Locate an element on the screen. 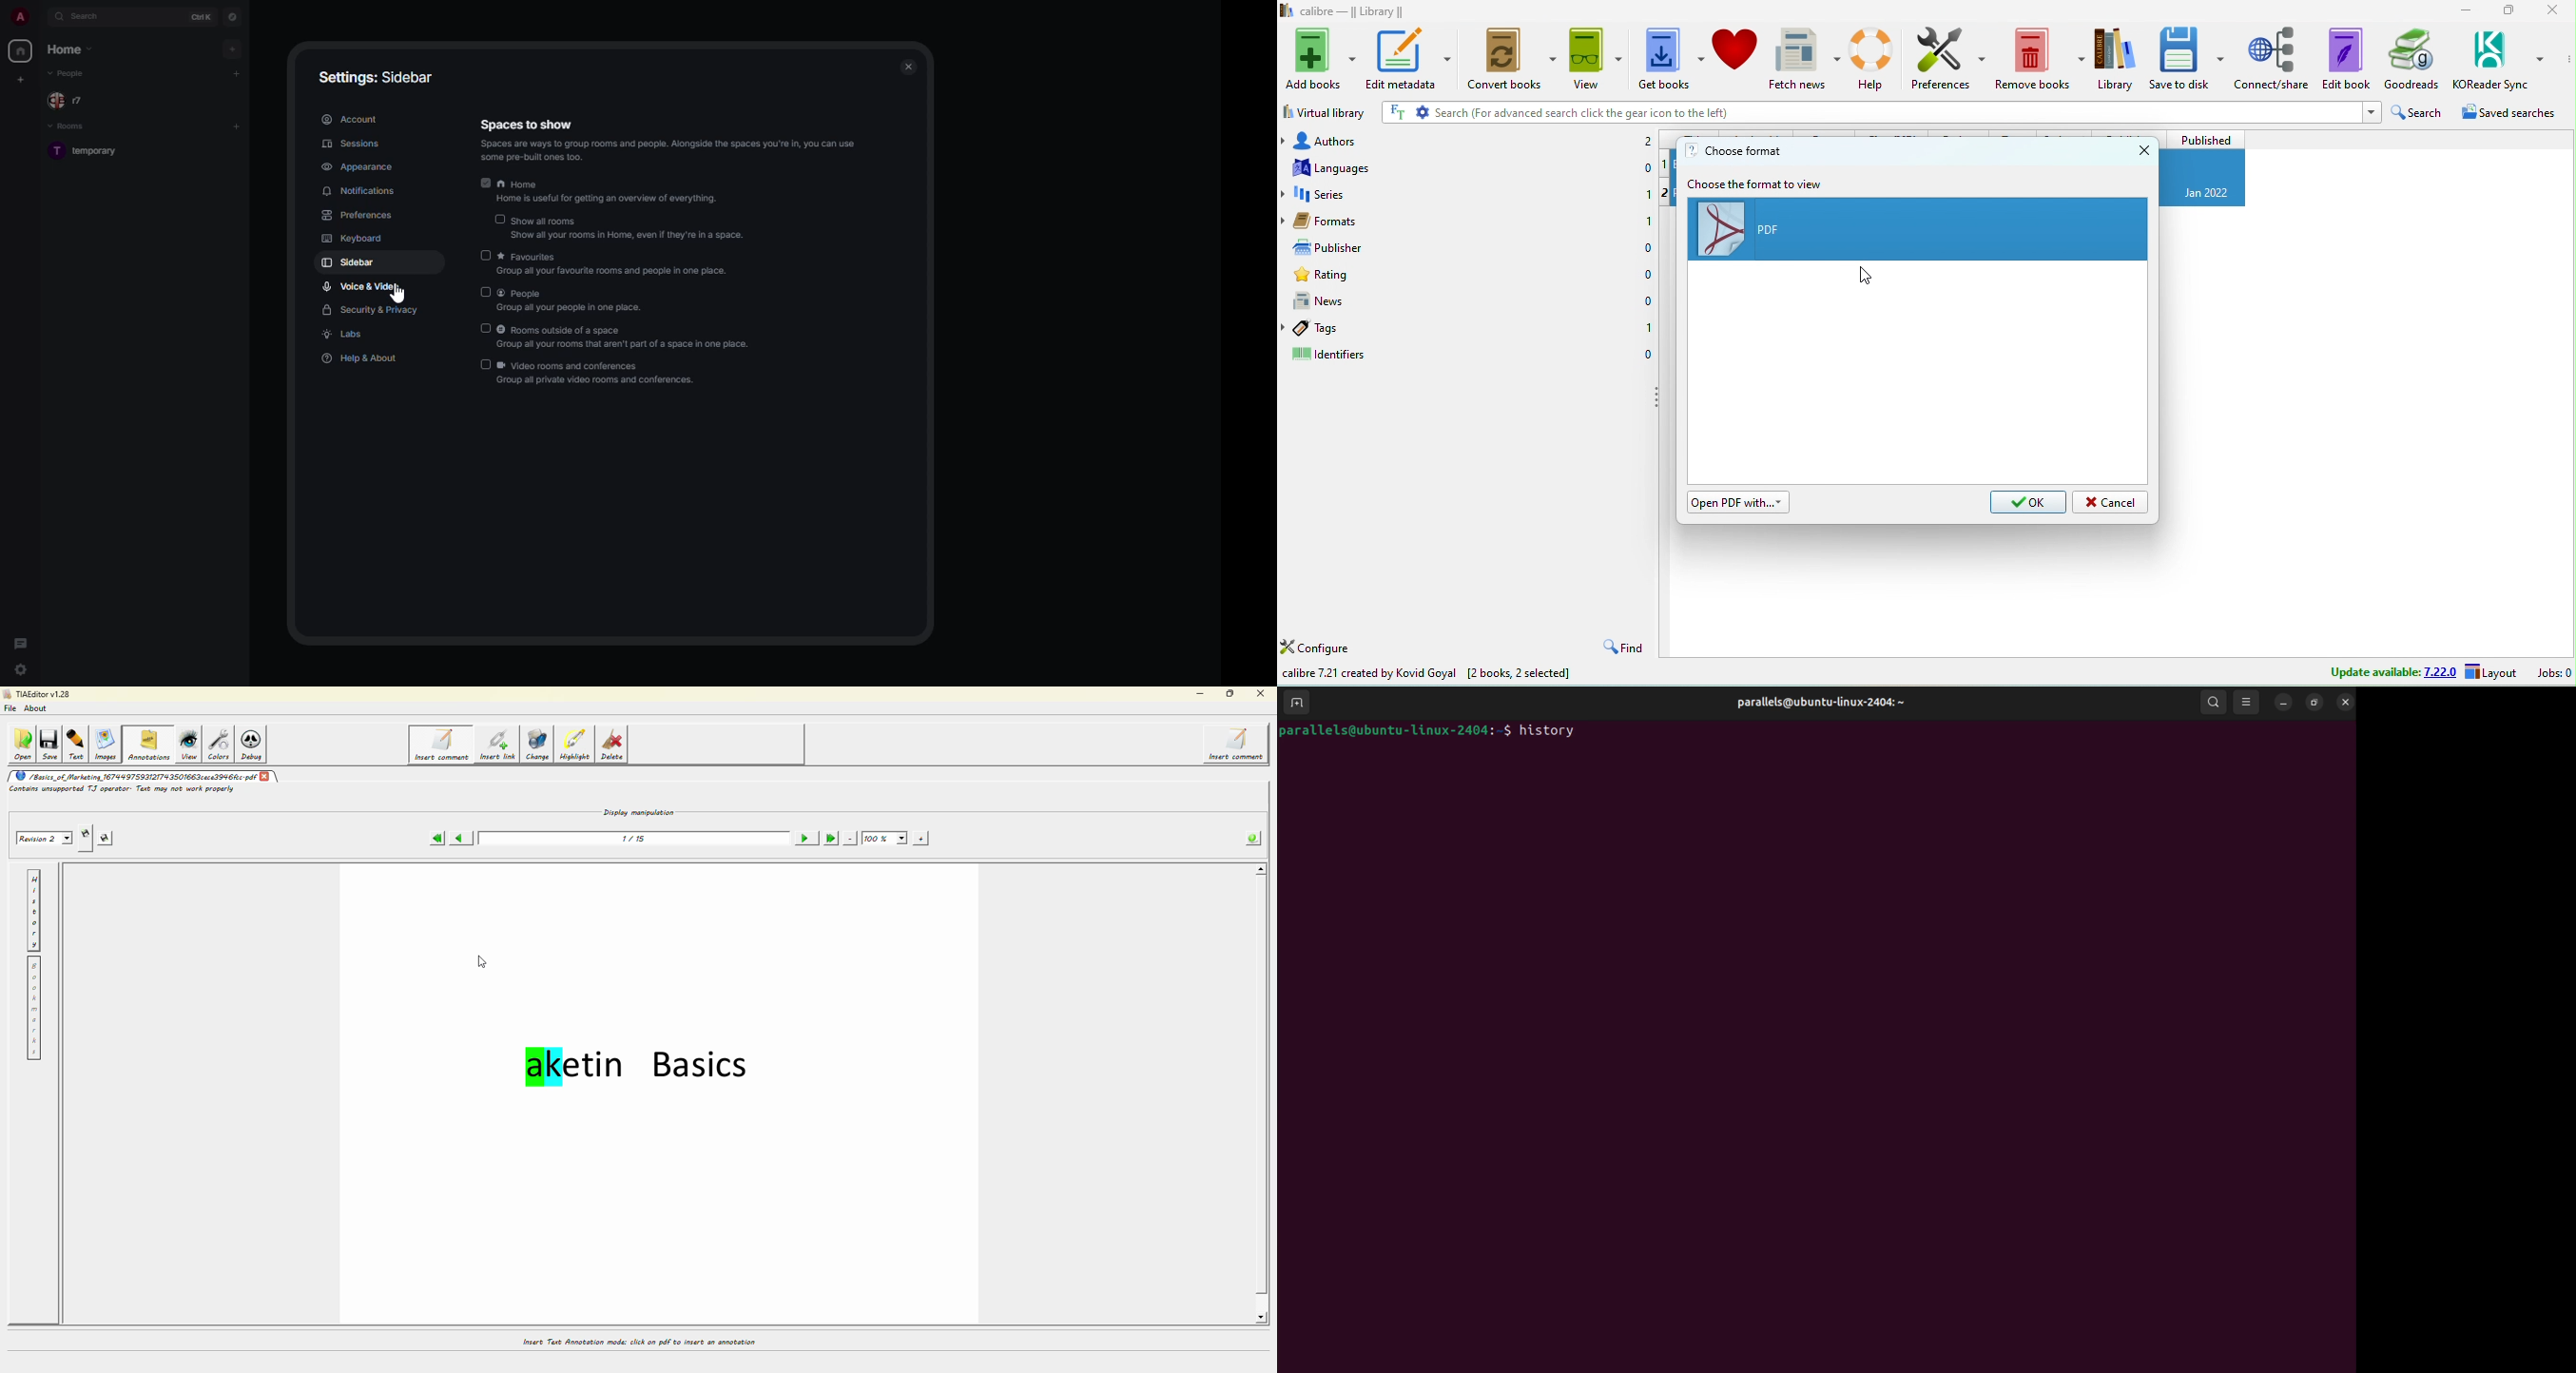 This screenshot has height=1400, width=2576. quick settings is located at coordinates (21, 670).